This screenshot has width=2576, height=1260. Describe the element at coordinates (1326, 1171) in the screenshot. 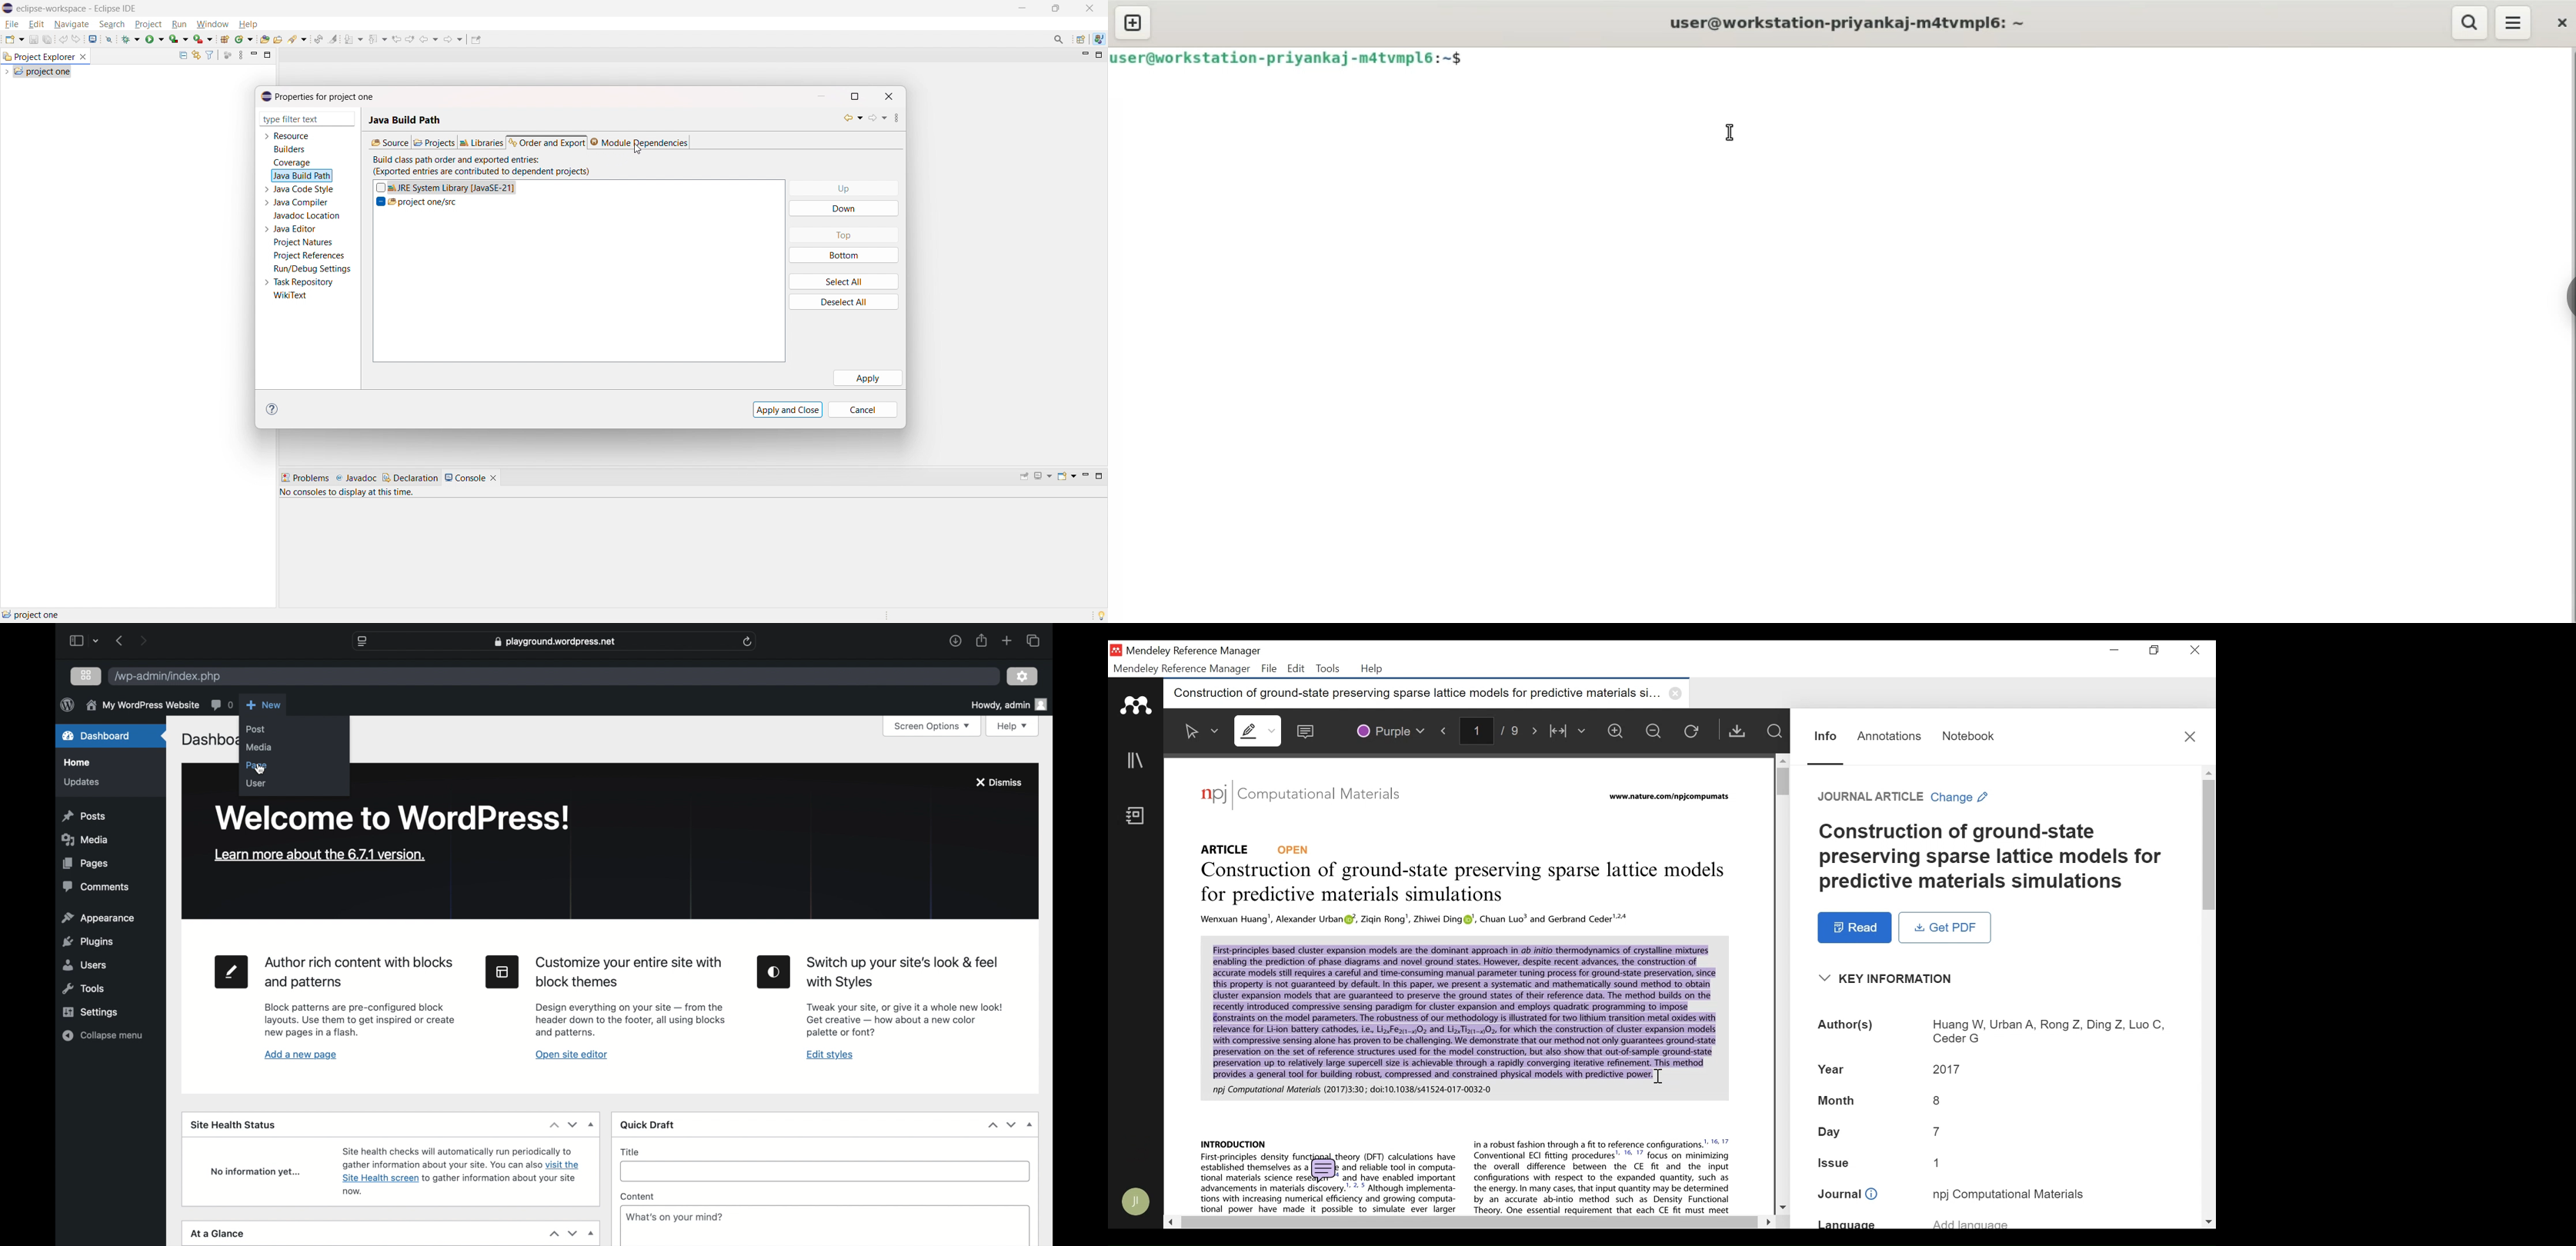

I see `comment` at that location.